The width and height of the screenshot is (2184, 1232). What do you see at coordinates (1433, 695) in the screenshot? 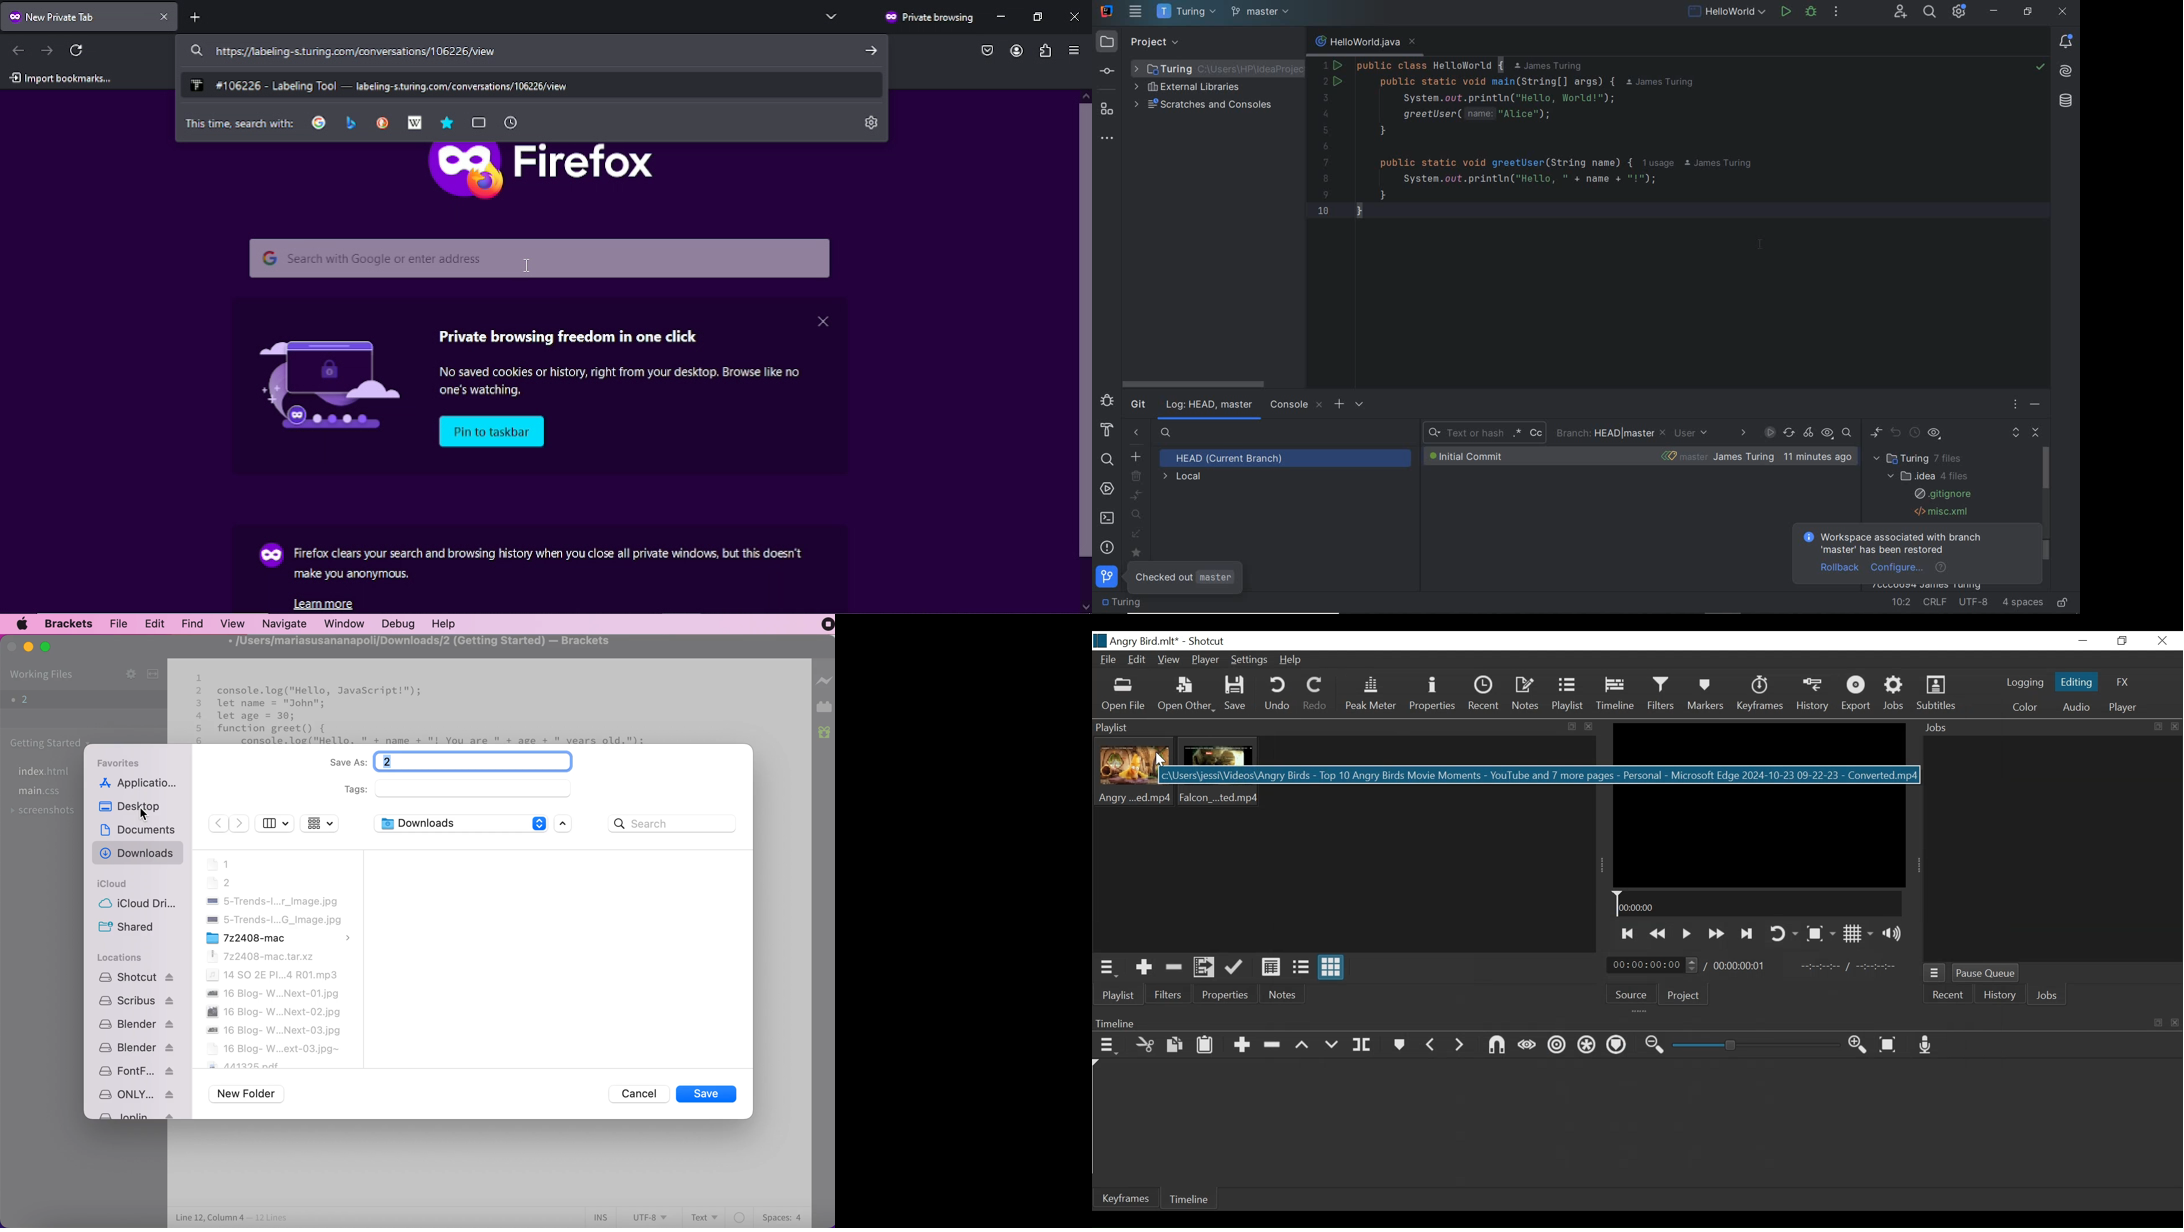
I see `Properties` at bounding box center [1433, 695].